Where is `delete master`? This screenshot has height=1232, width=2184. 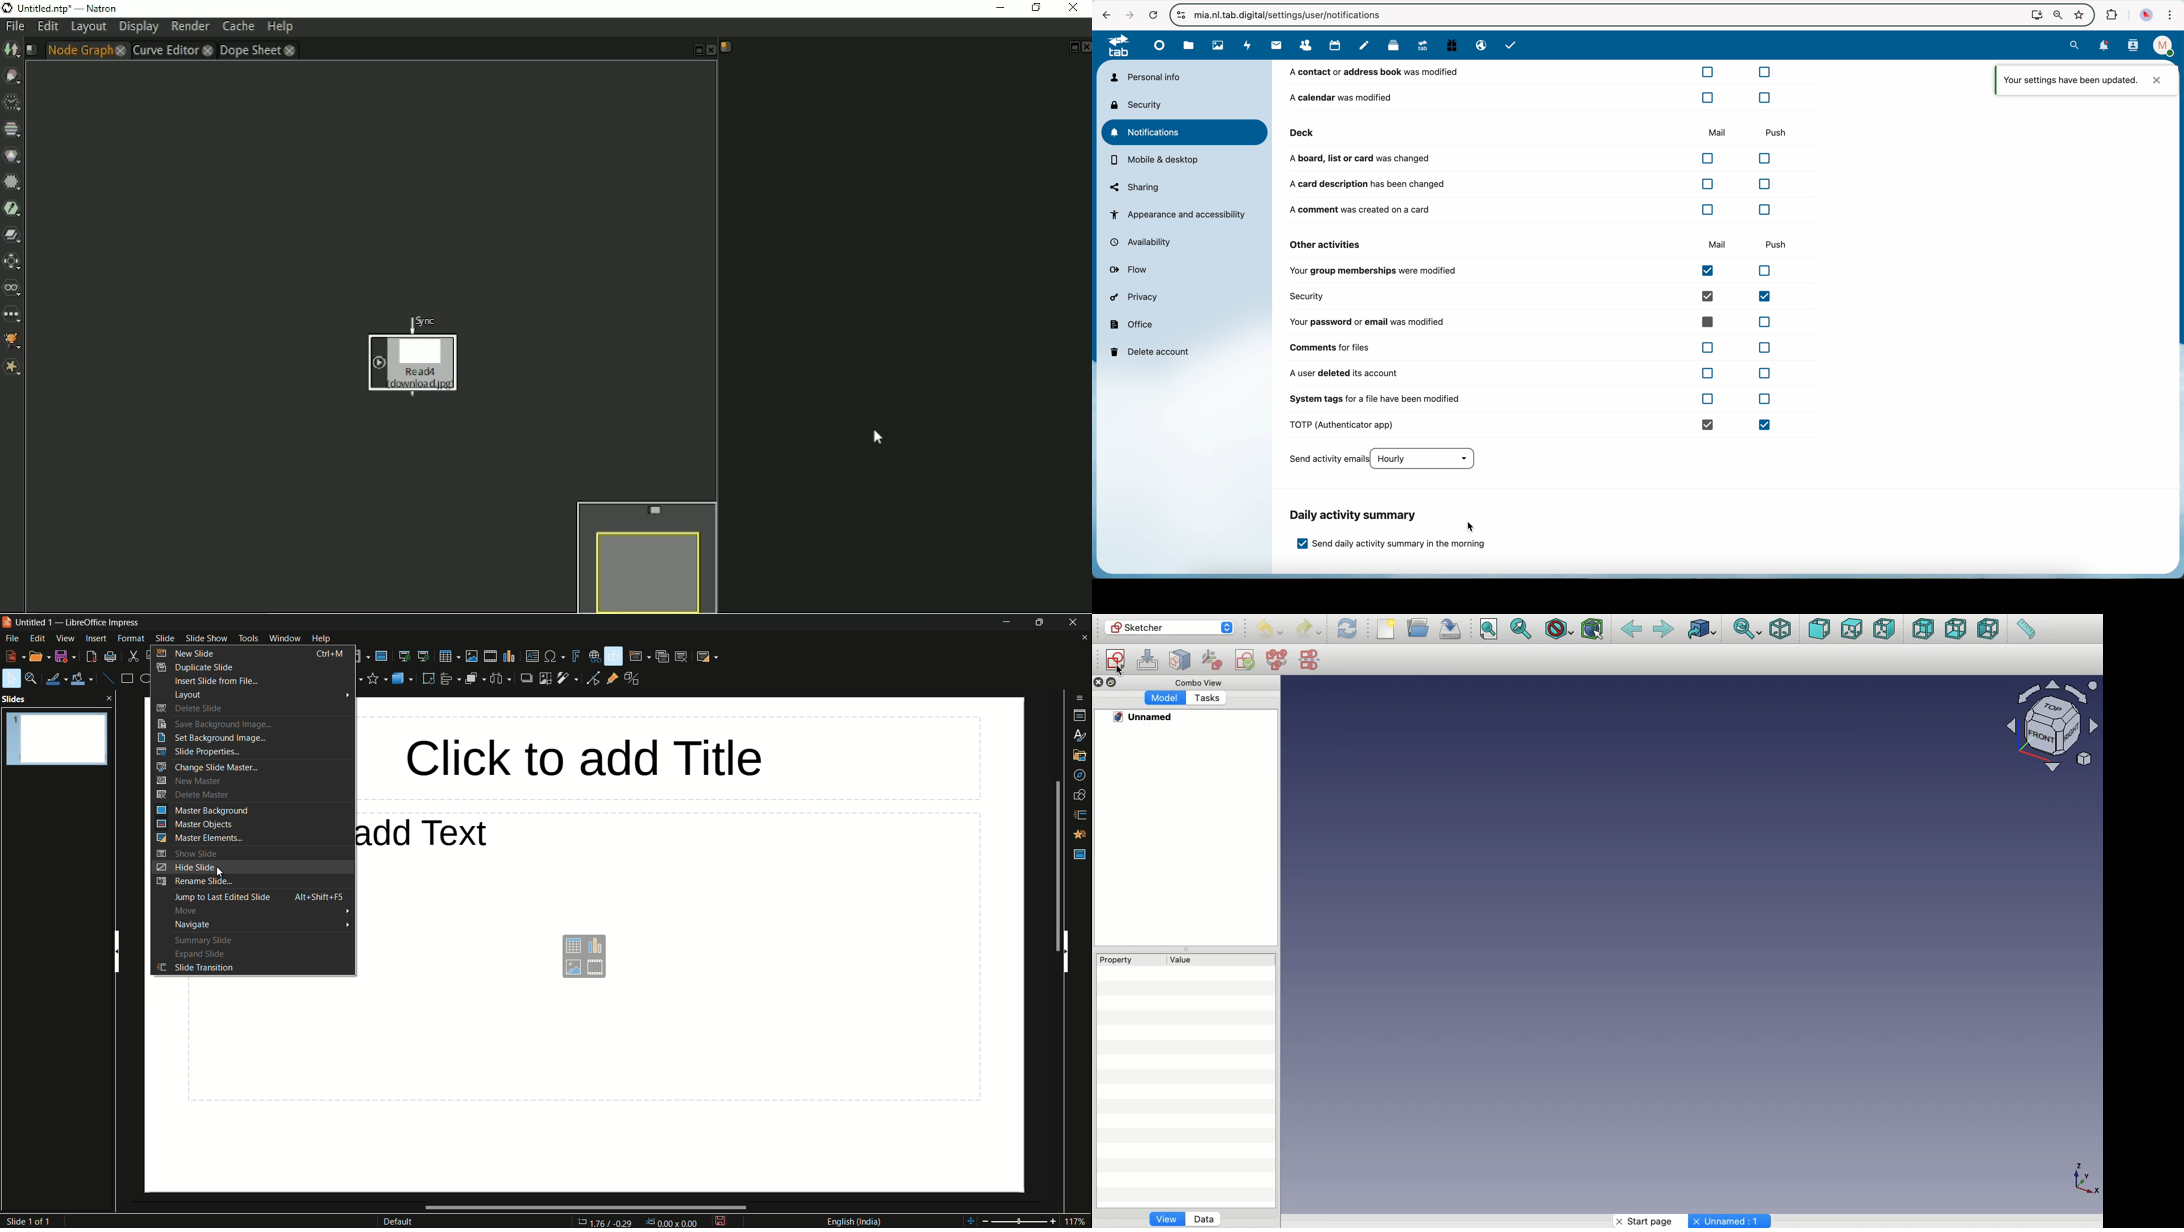 delete master is located at coordinates (193, 795).